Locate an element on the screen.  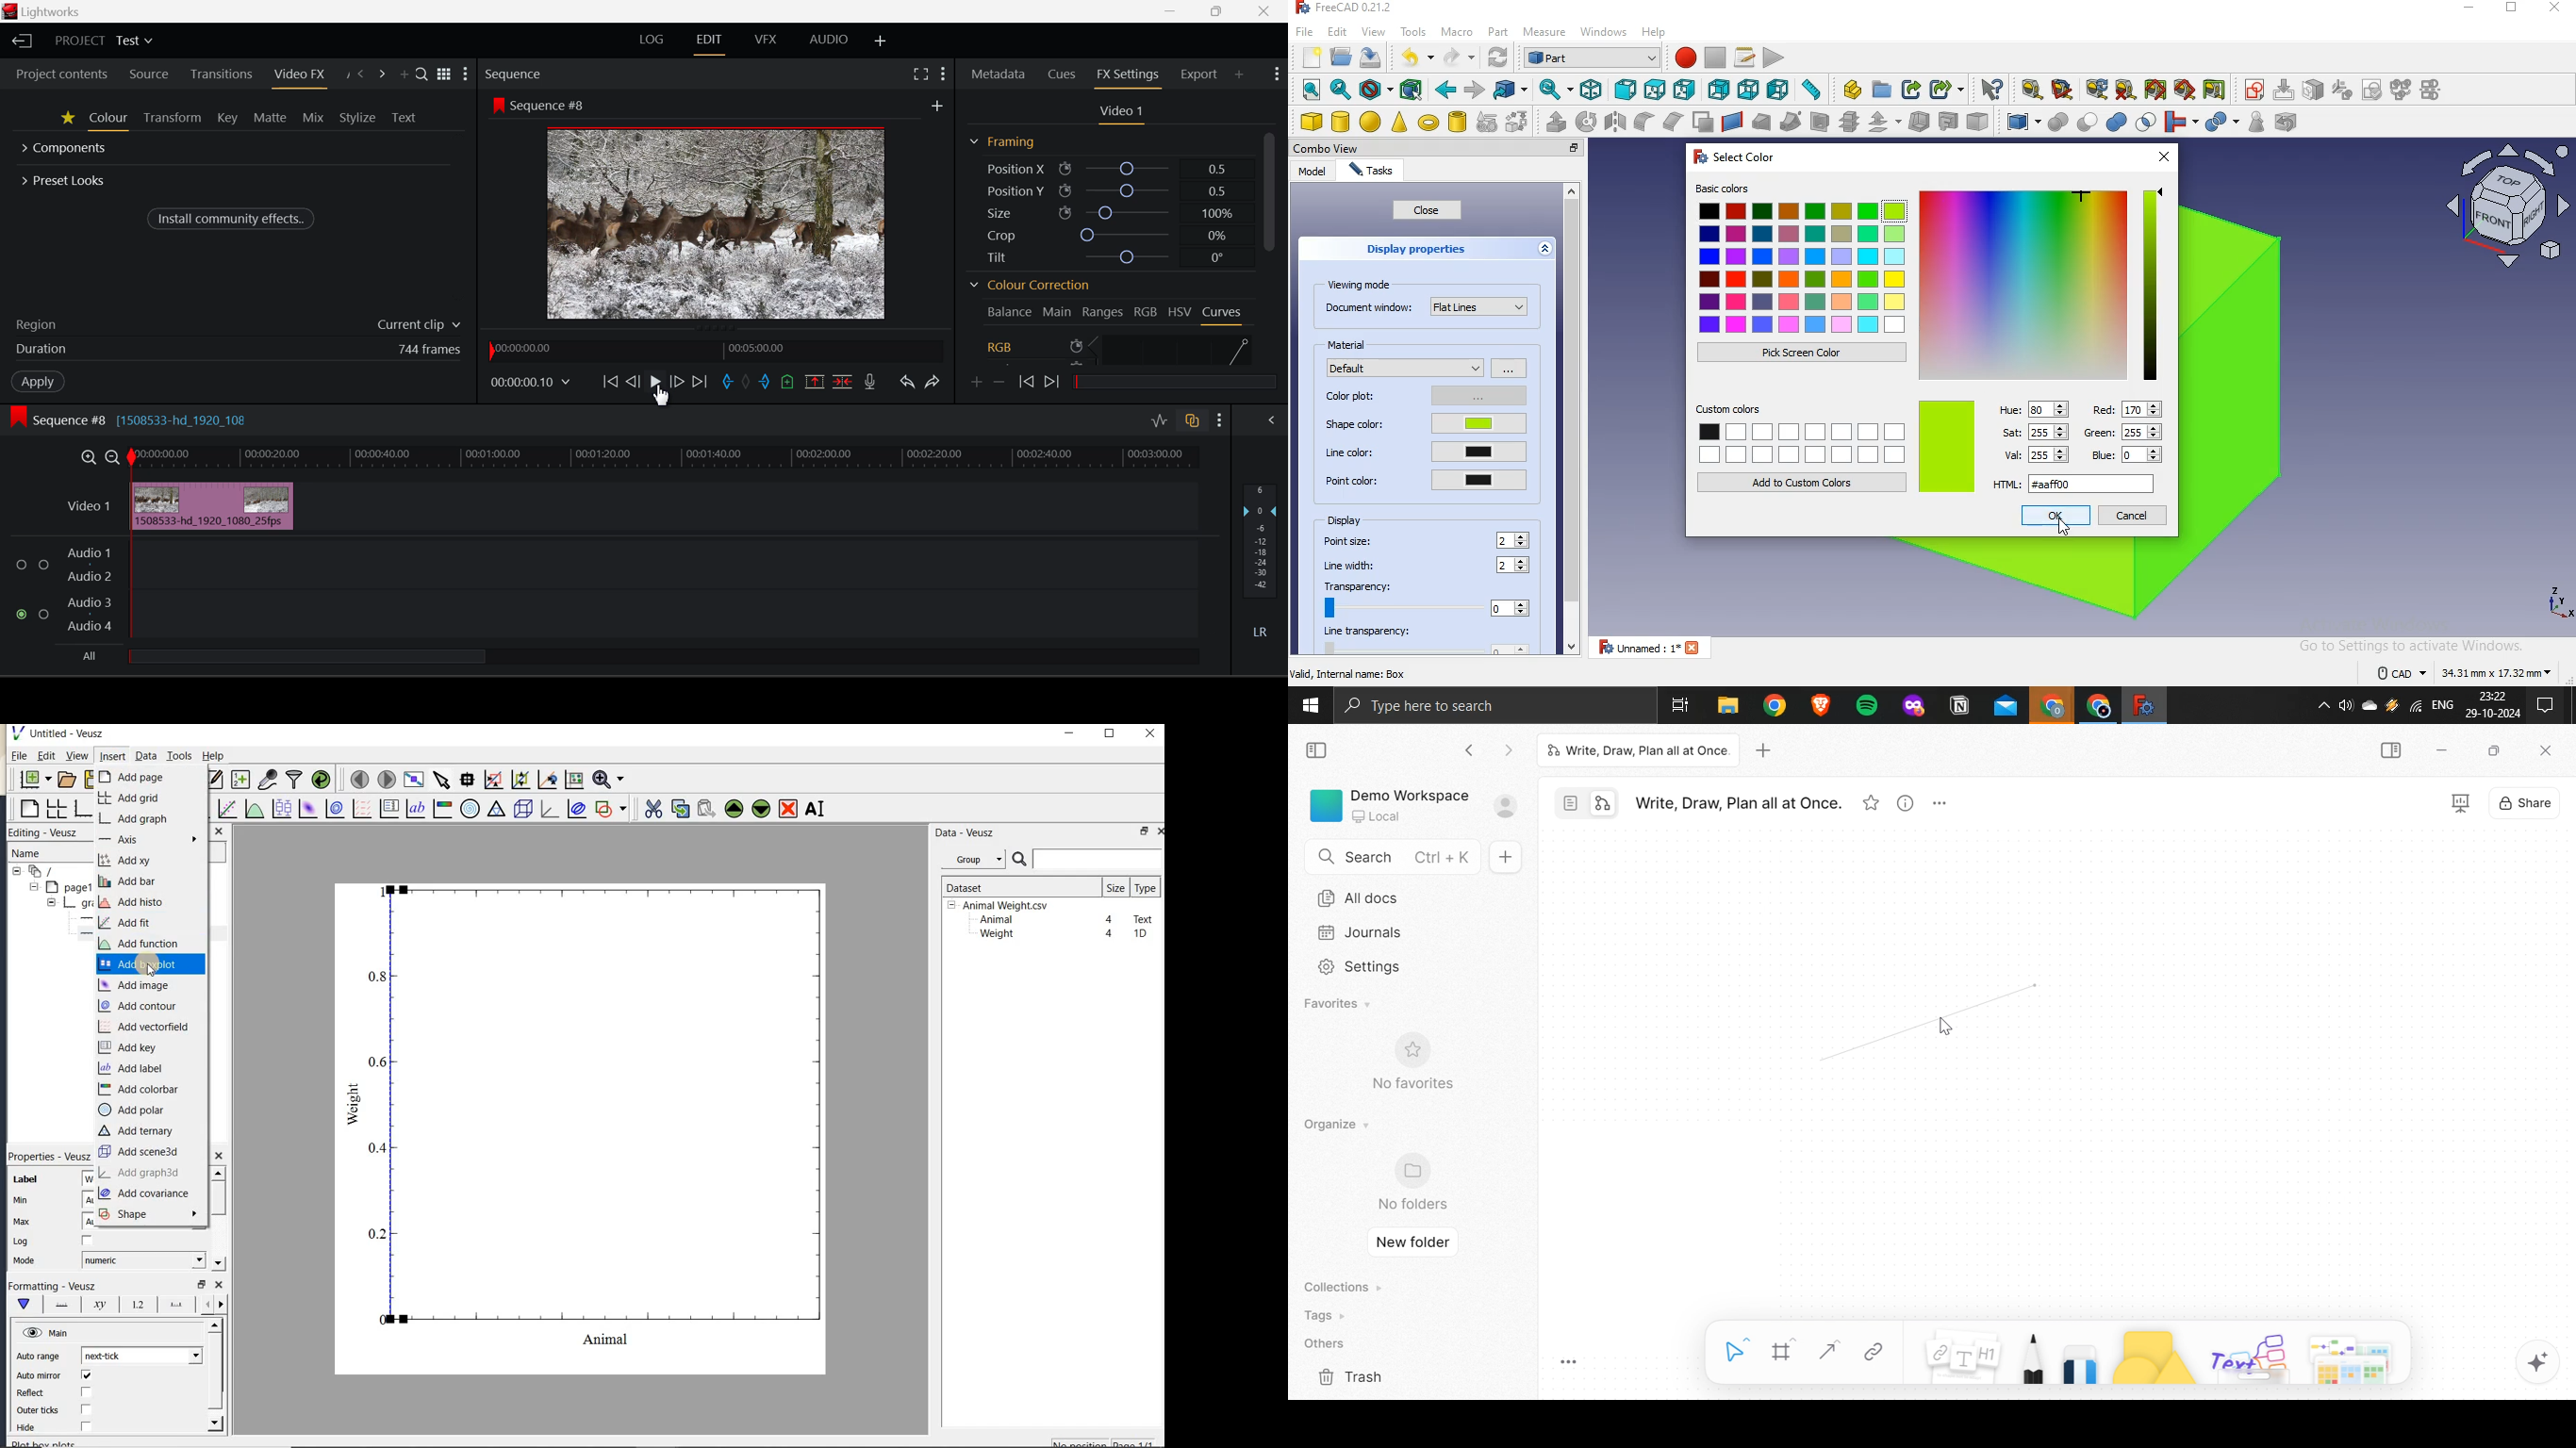
scrollbar is located at coordinates (217, 1218).